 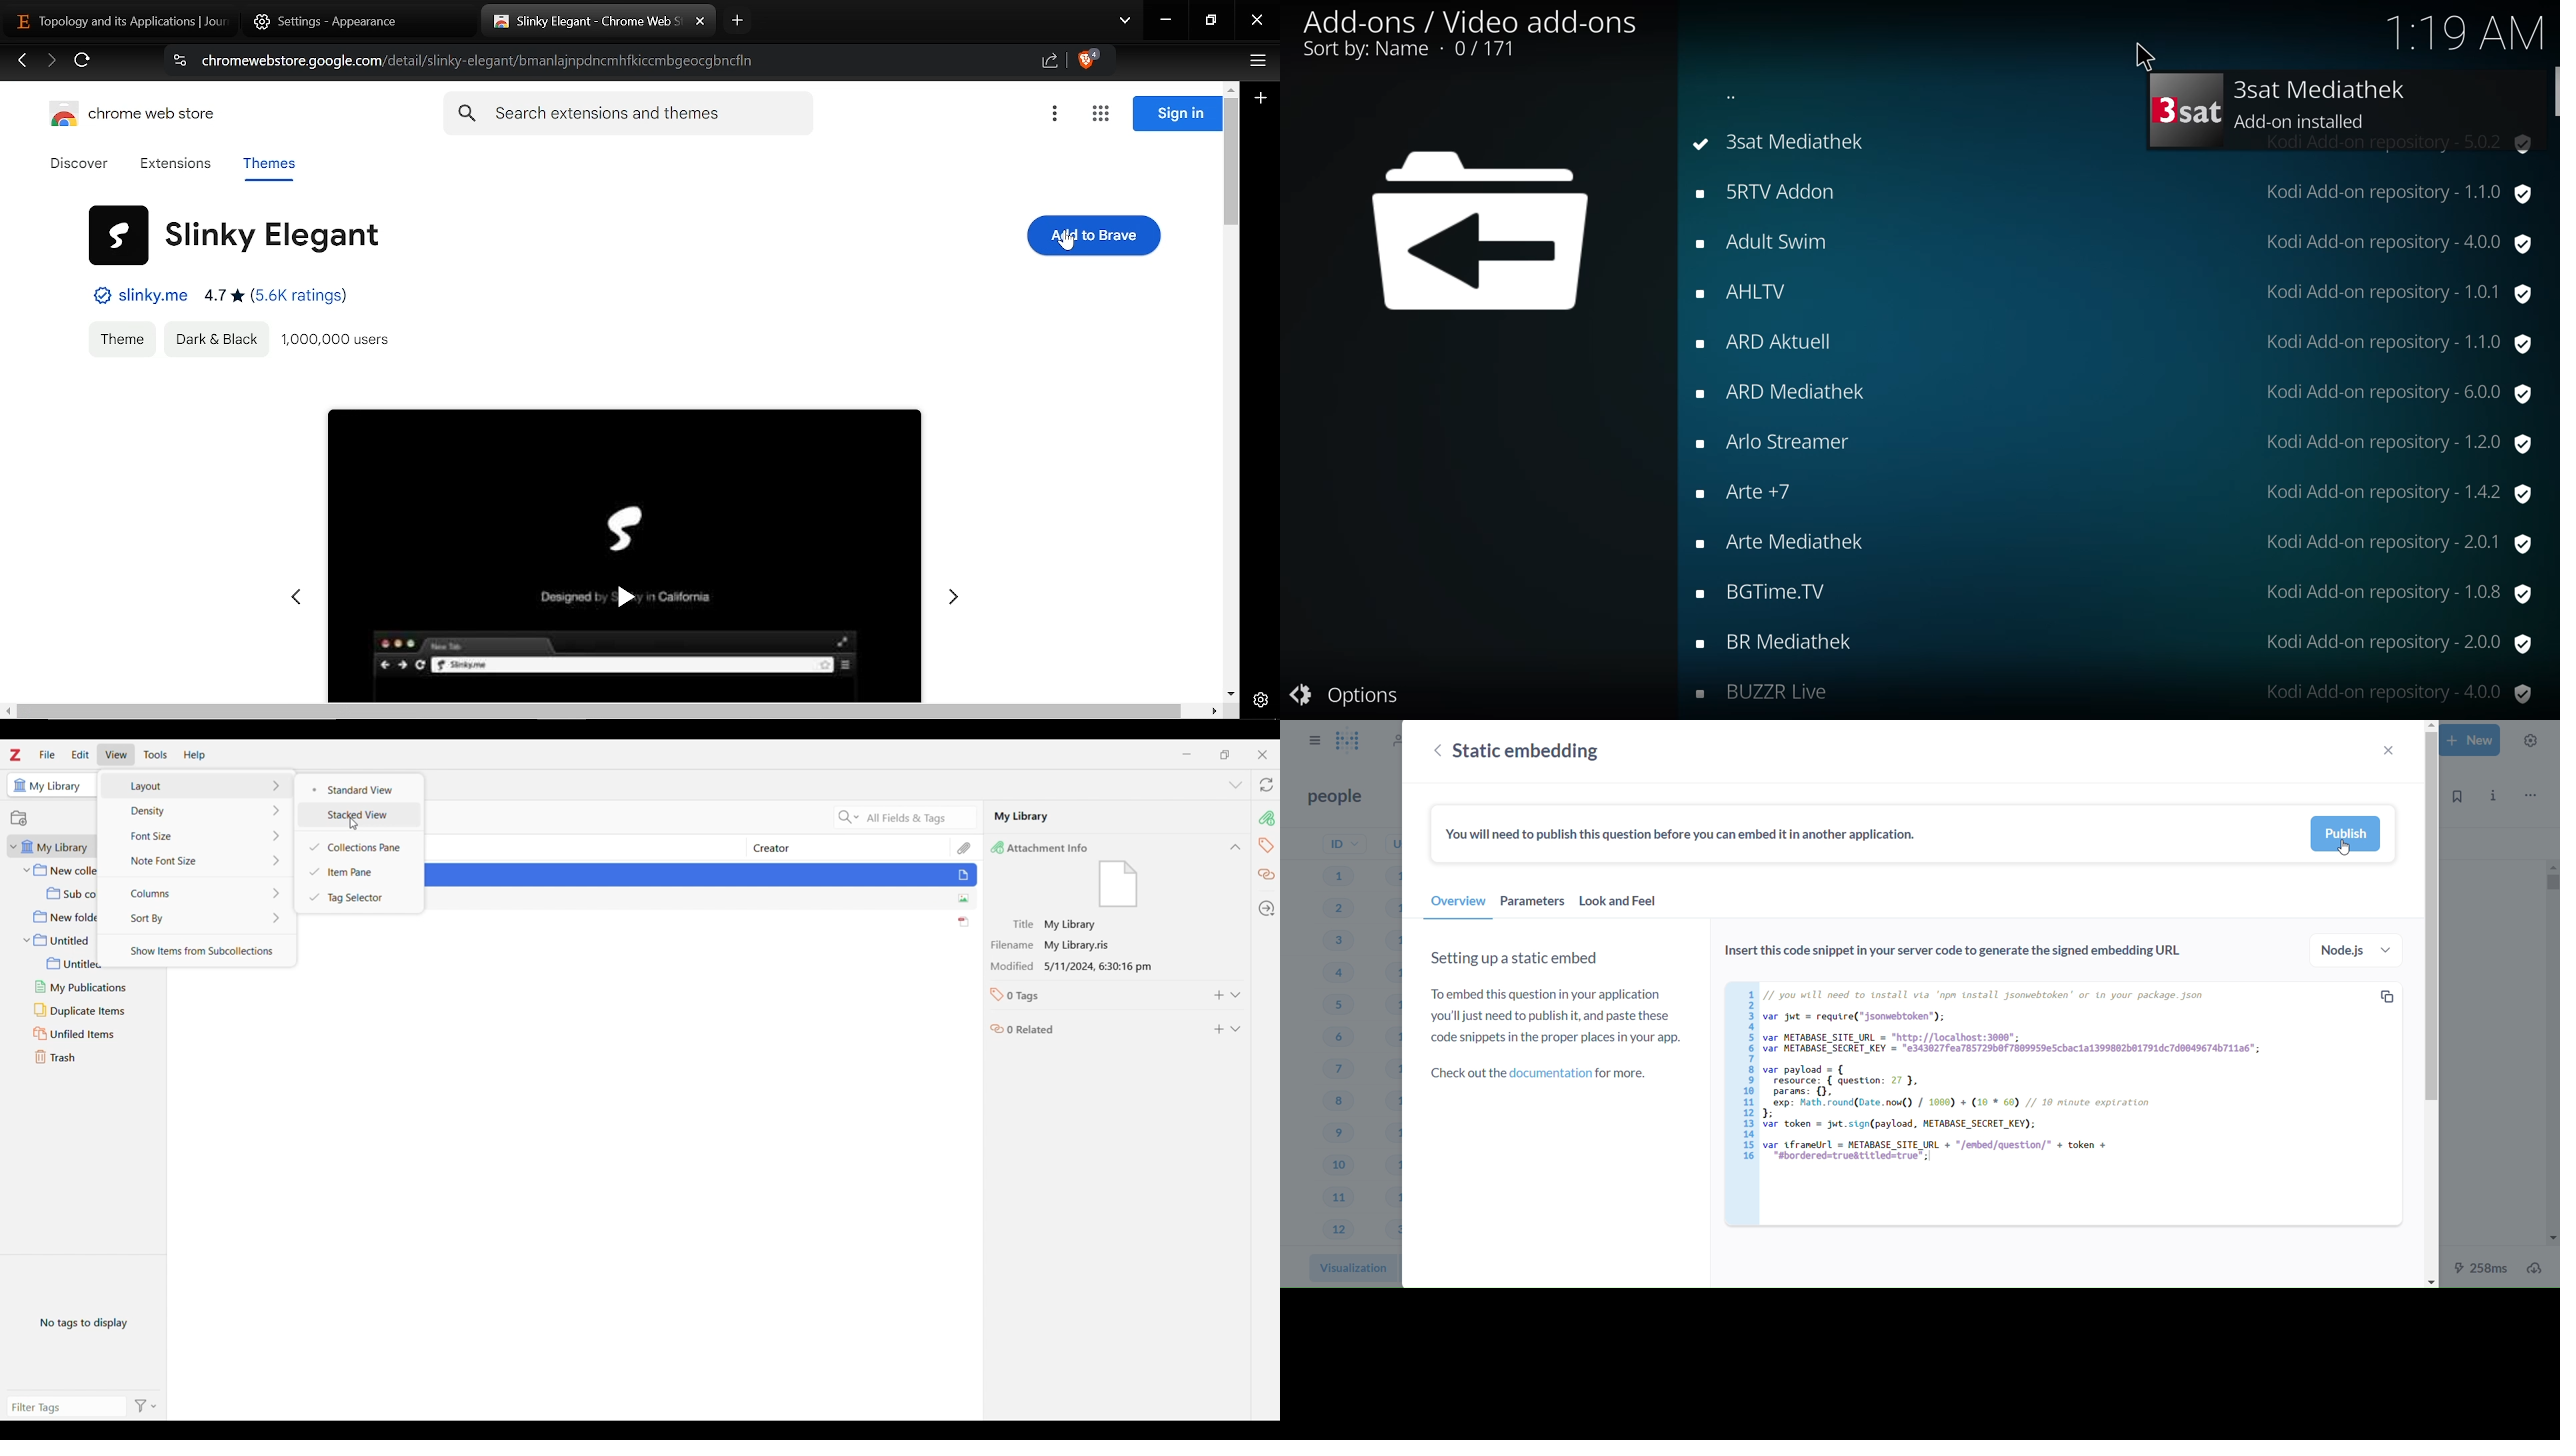 What do you see at coordinates (1544, 1073) in the screenshot?
I see `Check out the documentation for more.` at bounding box center [1544, 1073].